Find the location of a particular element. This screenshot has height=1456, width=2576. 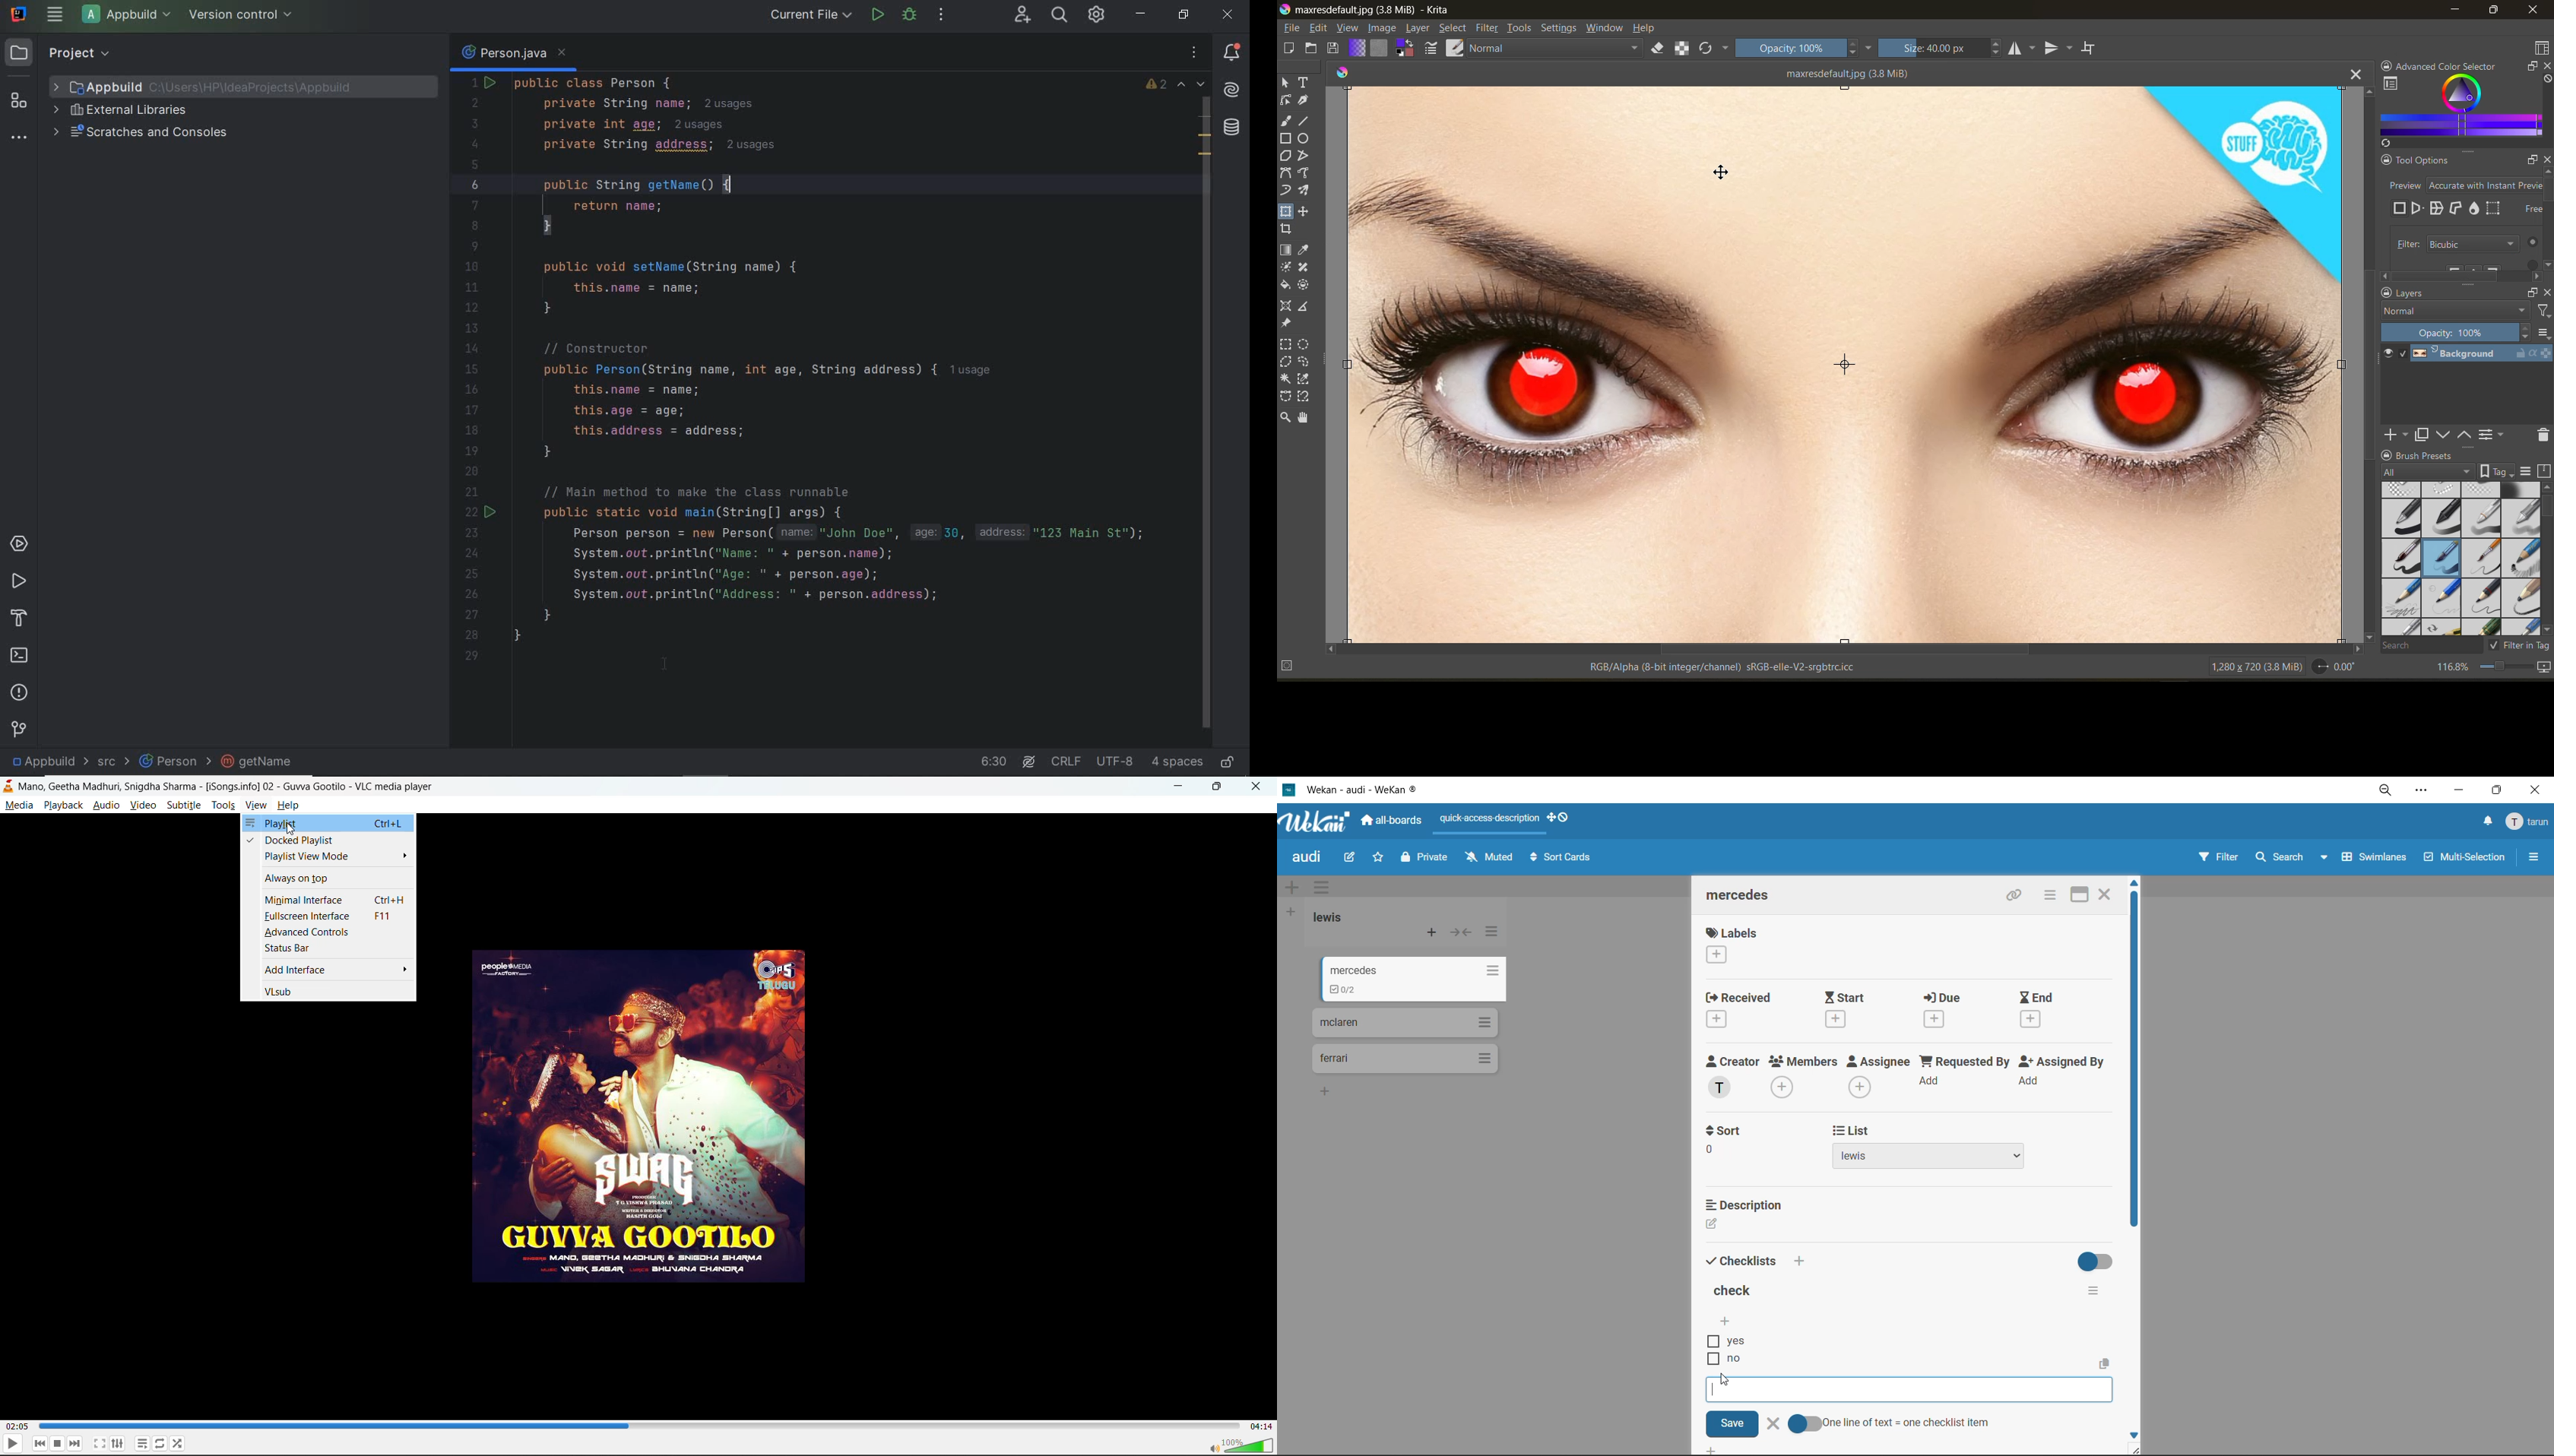

Add Due Time is located at coordinates (1937, 1019).